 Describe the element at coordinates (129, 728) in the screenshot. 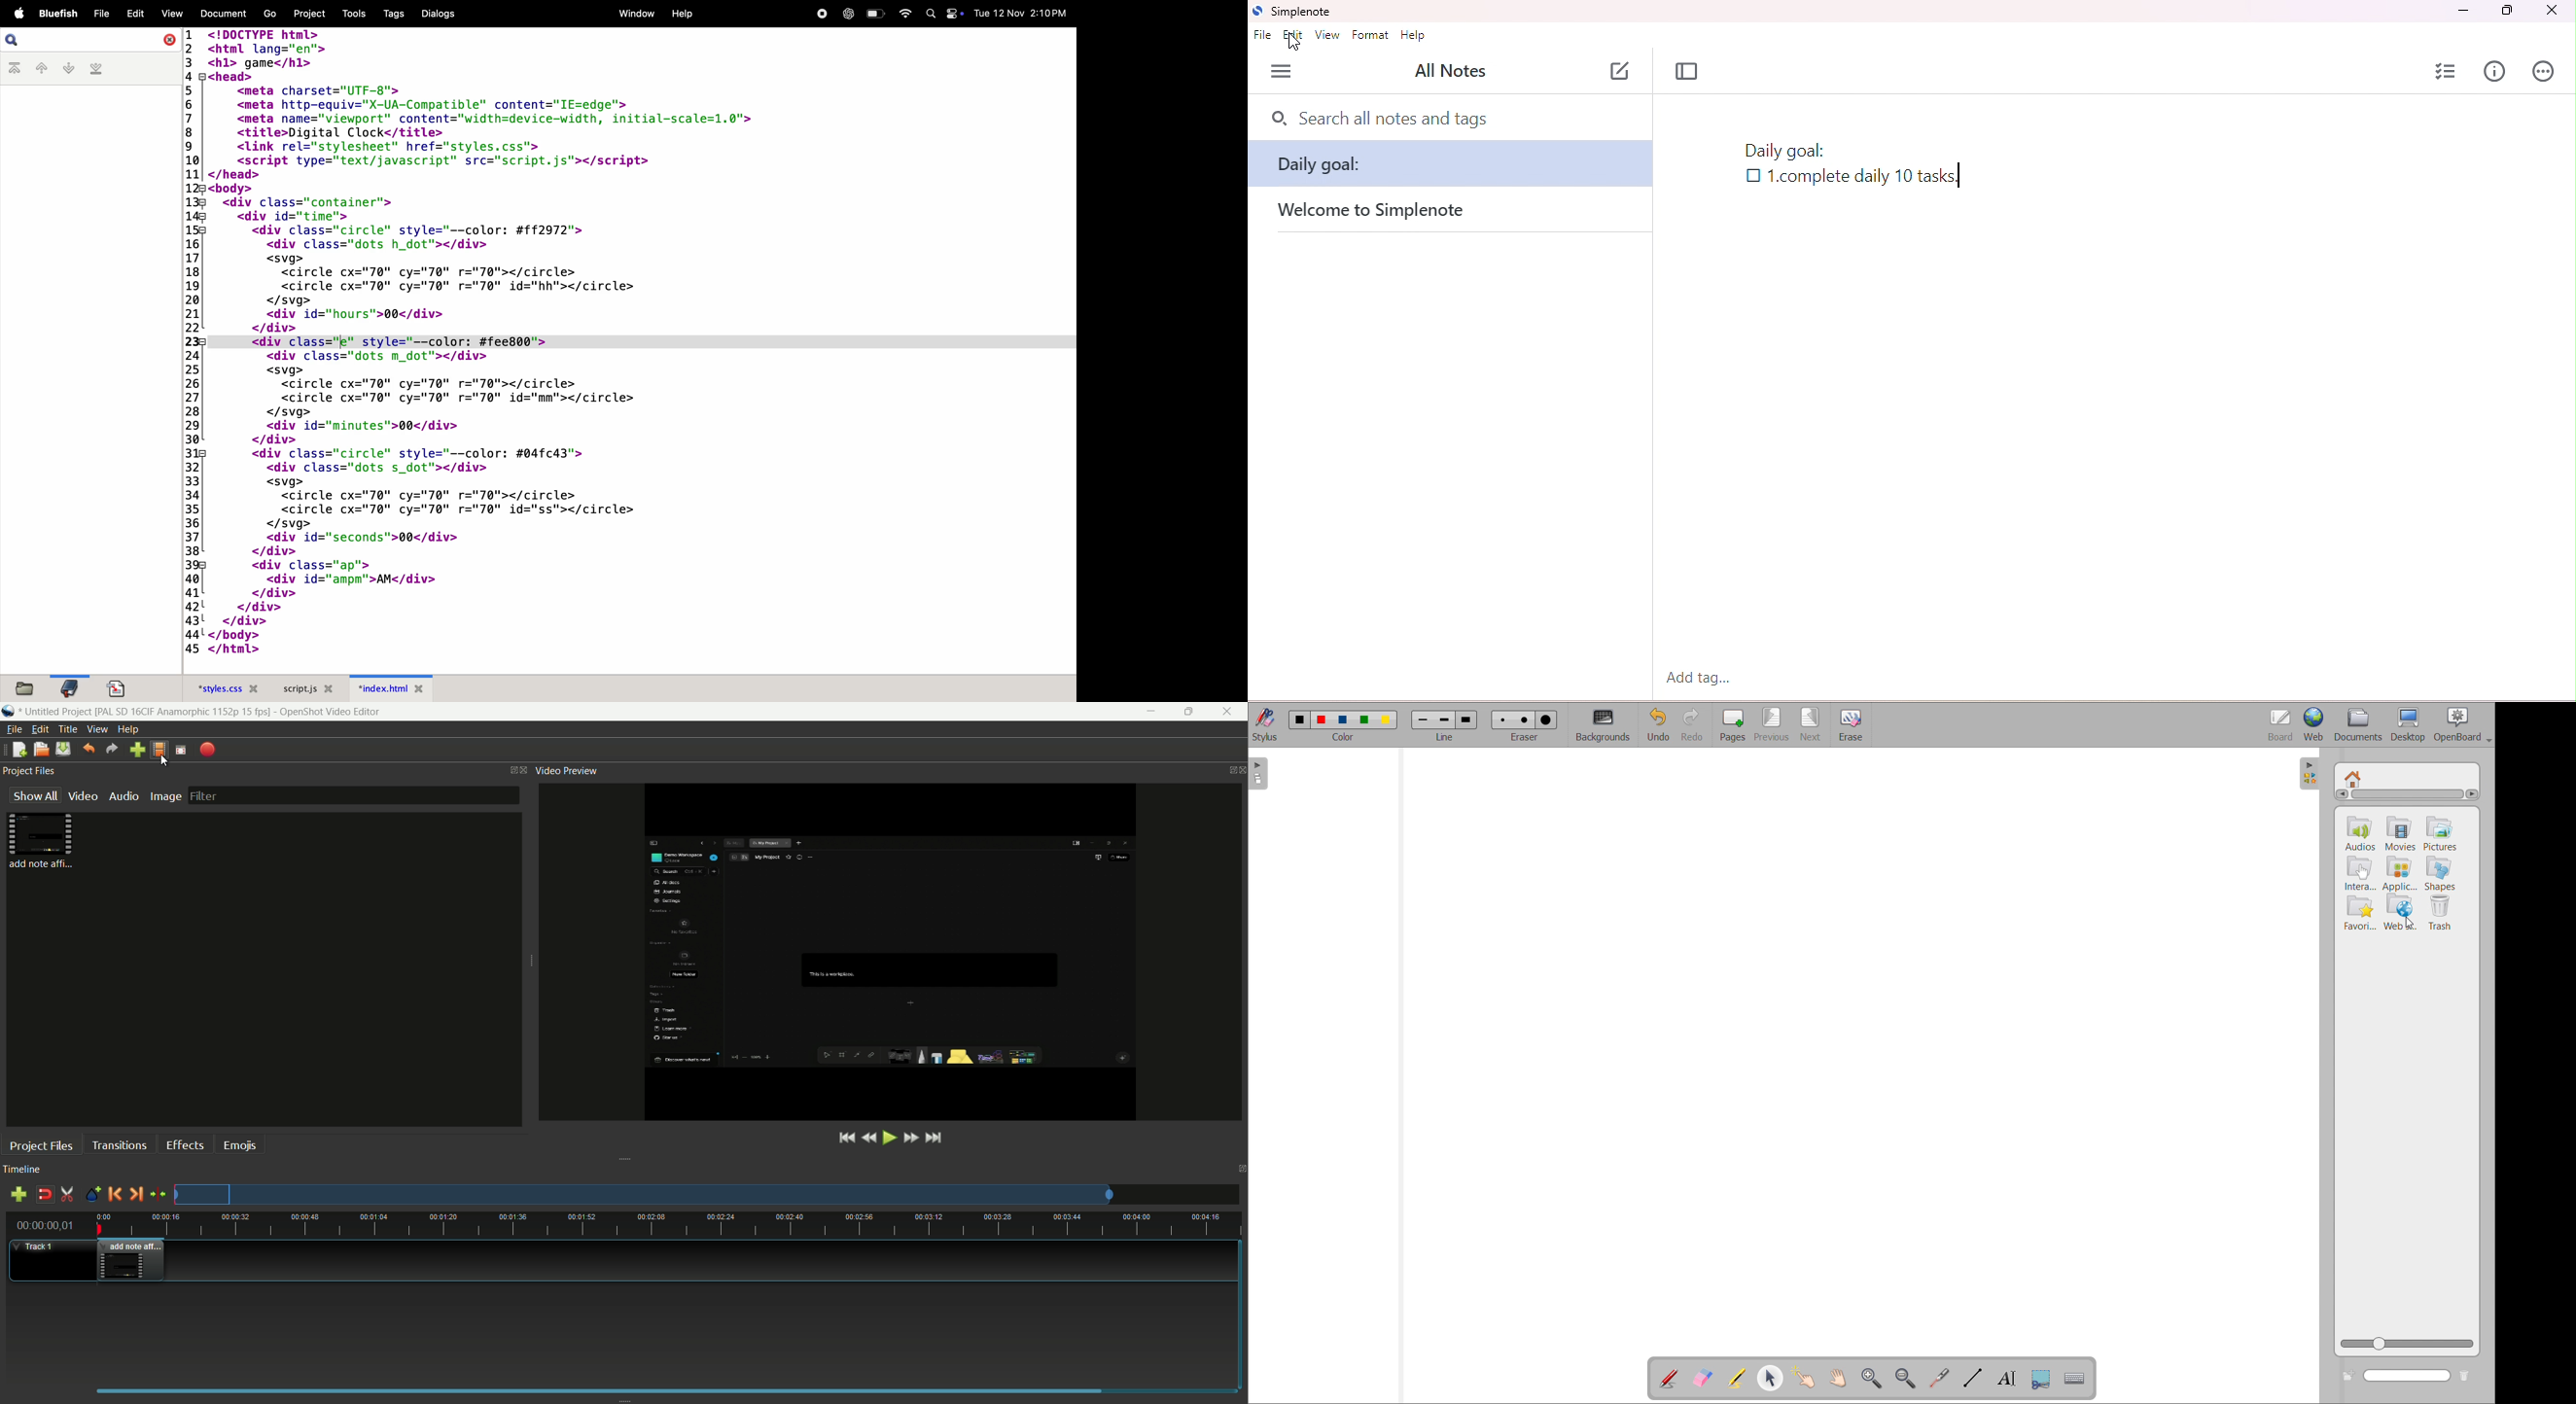

I see `help menu` at that location.